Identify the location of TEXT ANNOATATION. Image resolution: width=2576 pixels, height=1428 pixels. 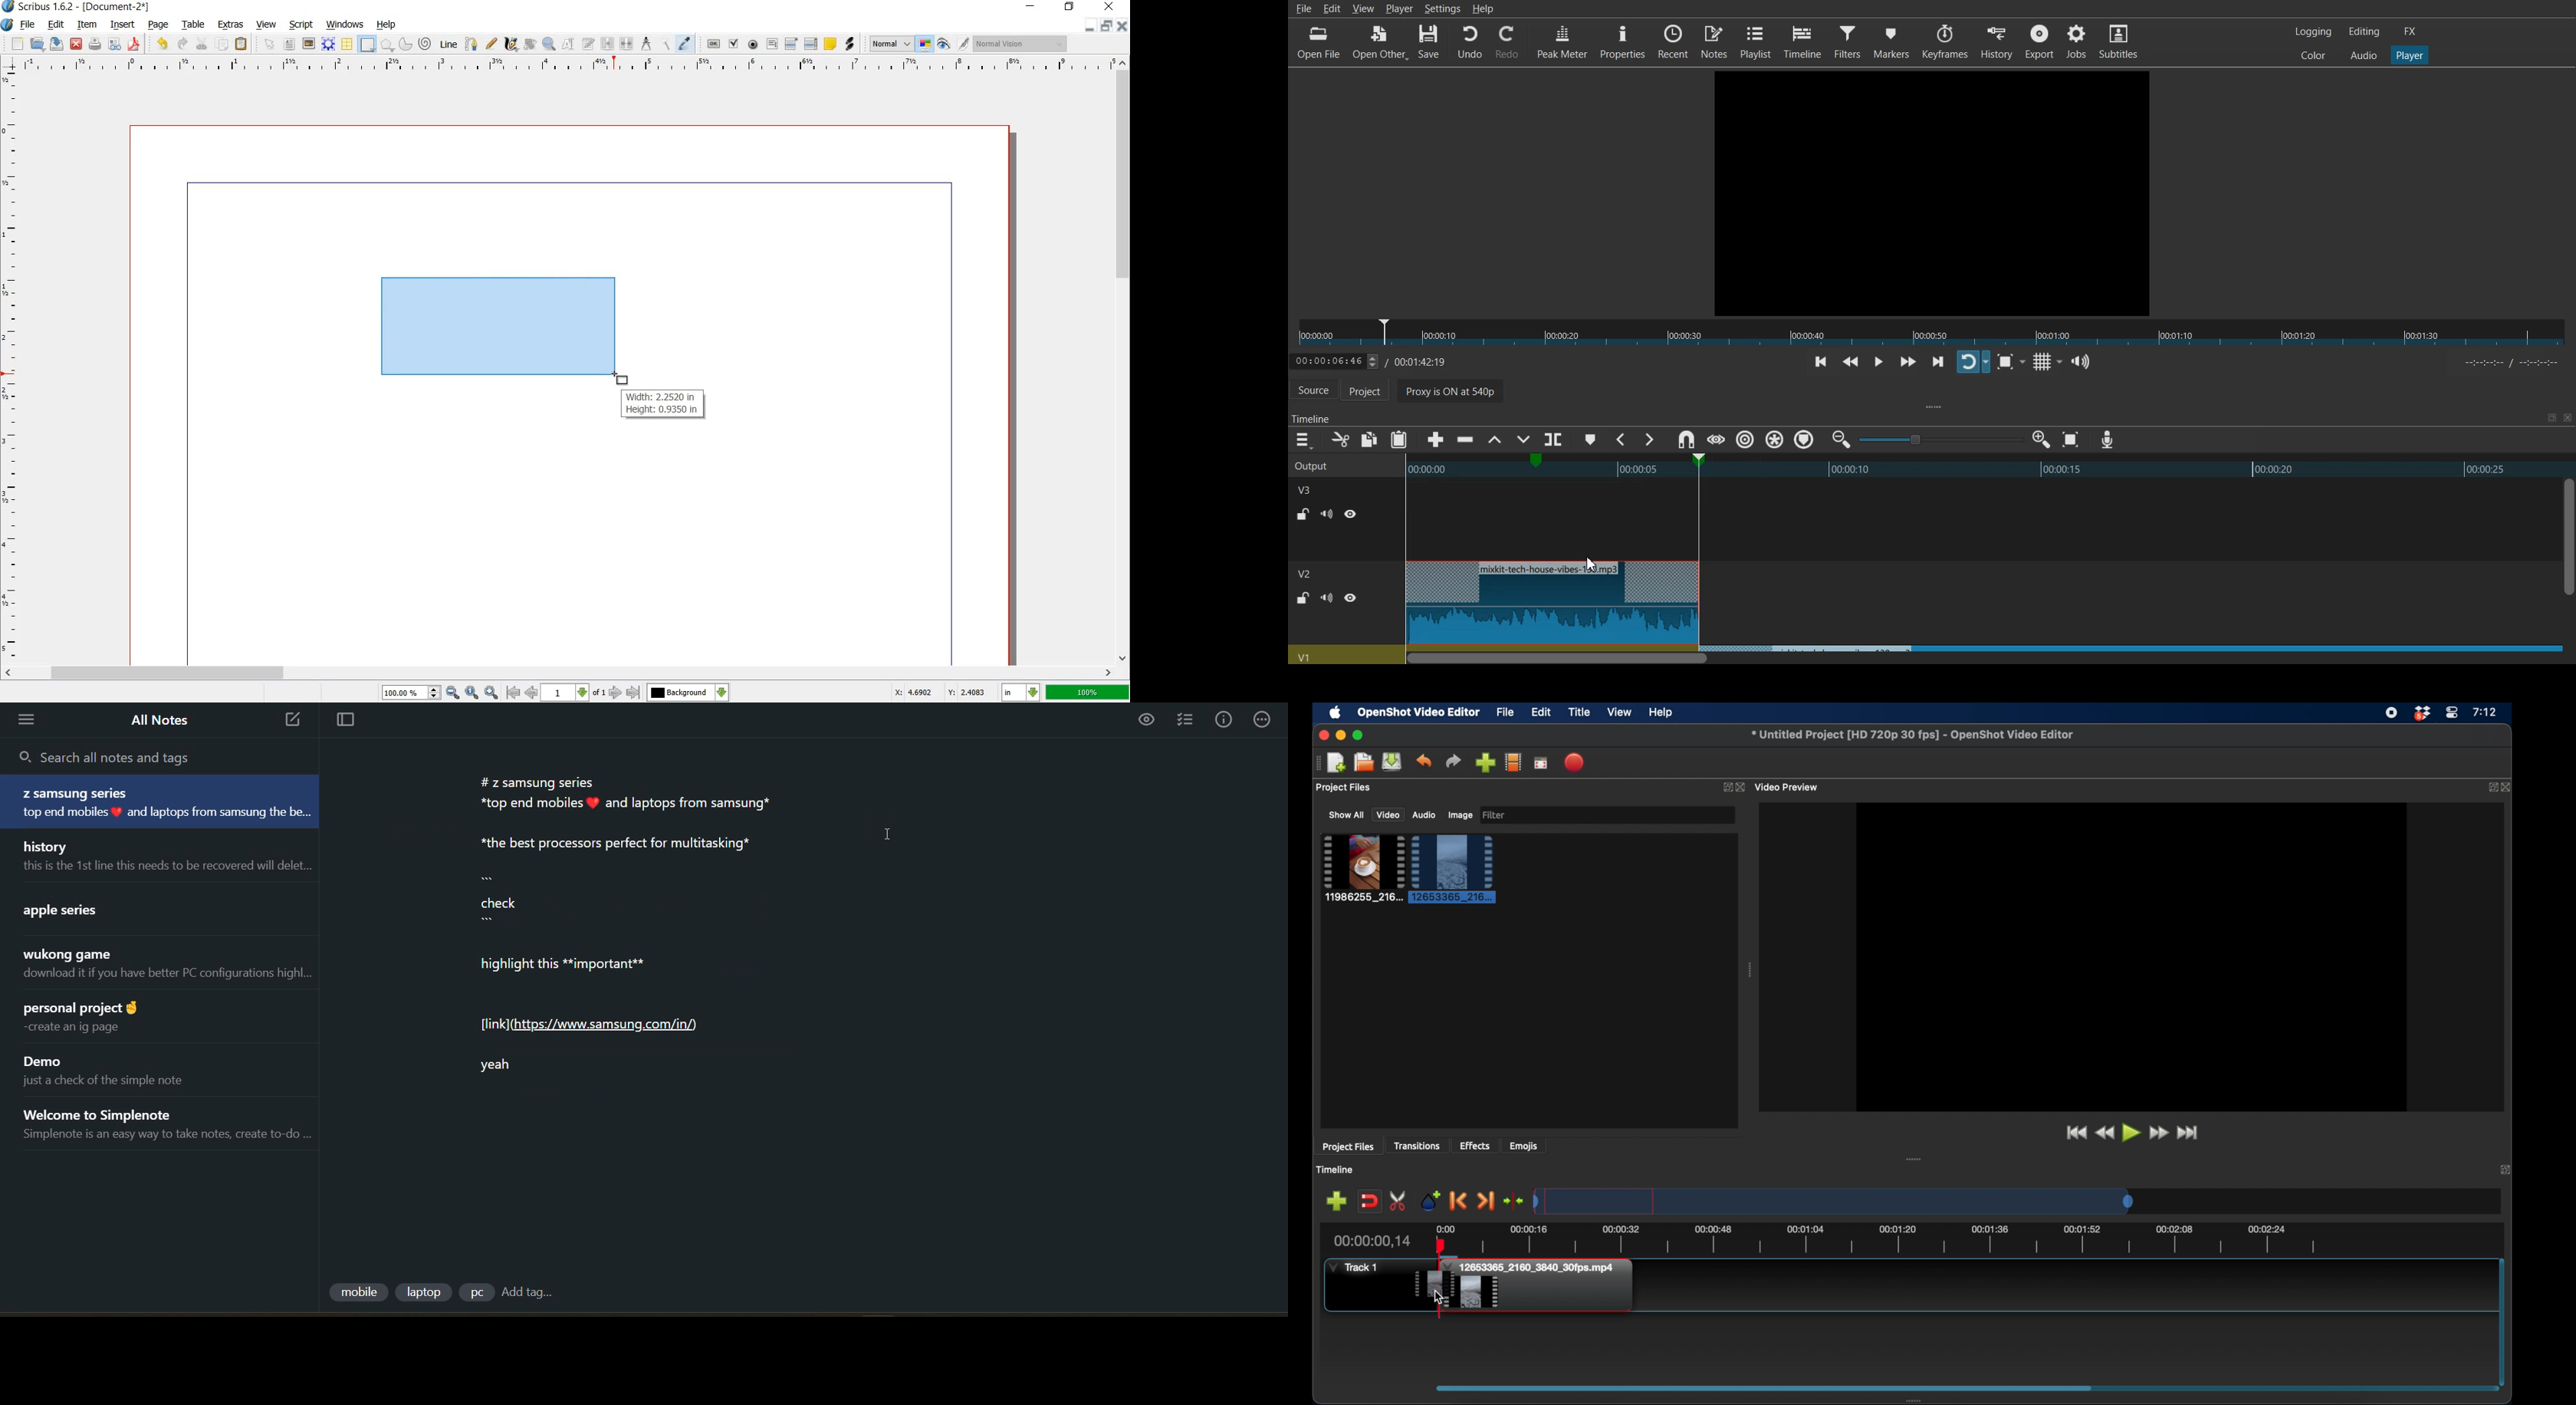
(829, 44).